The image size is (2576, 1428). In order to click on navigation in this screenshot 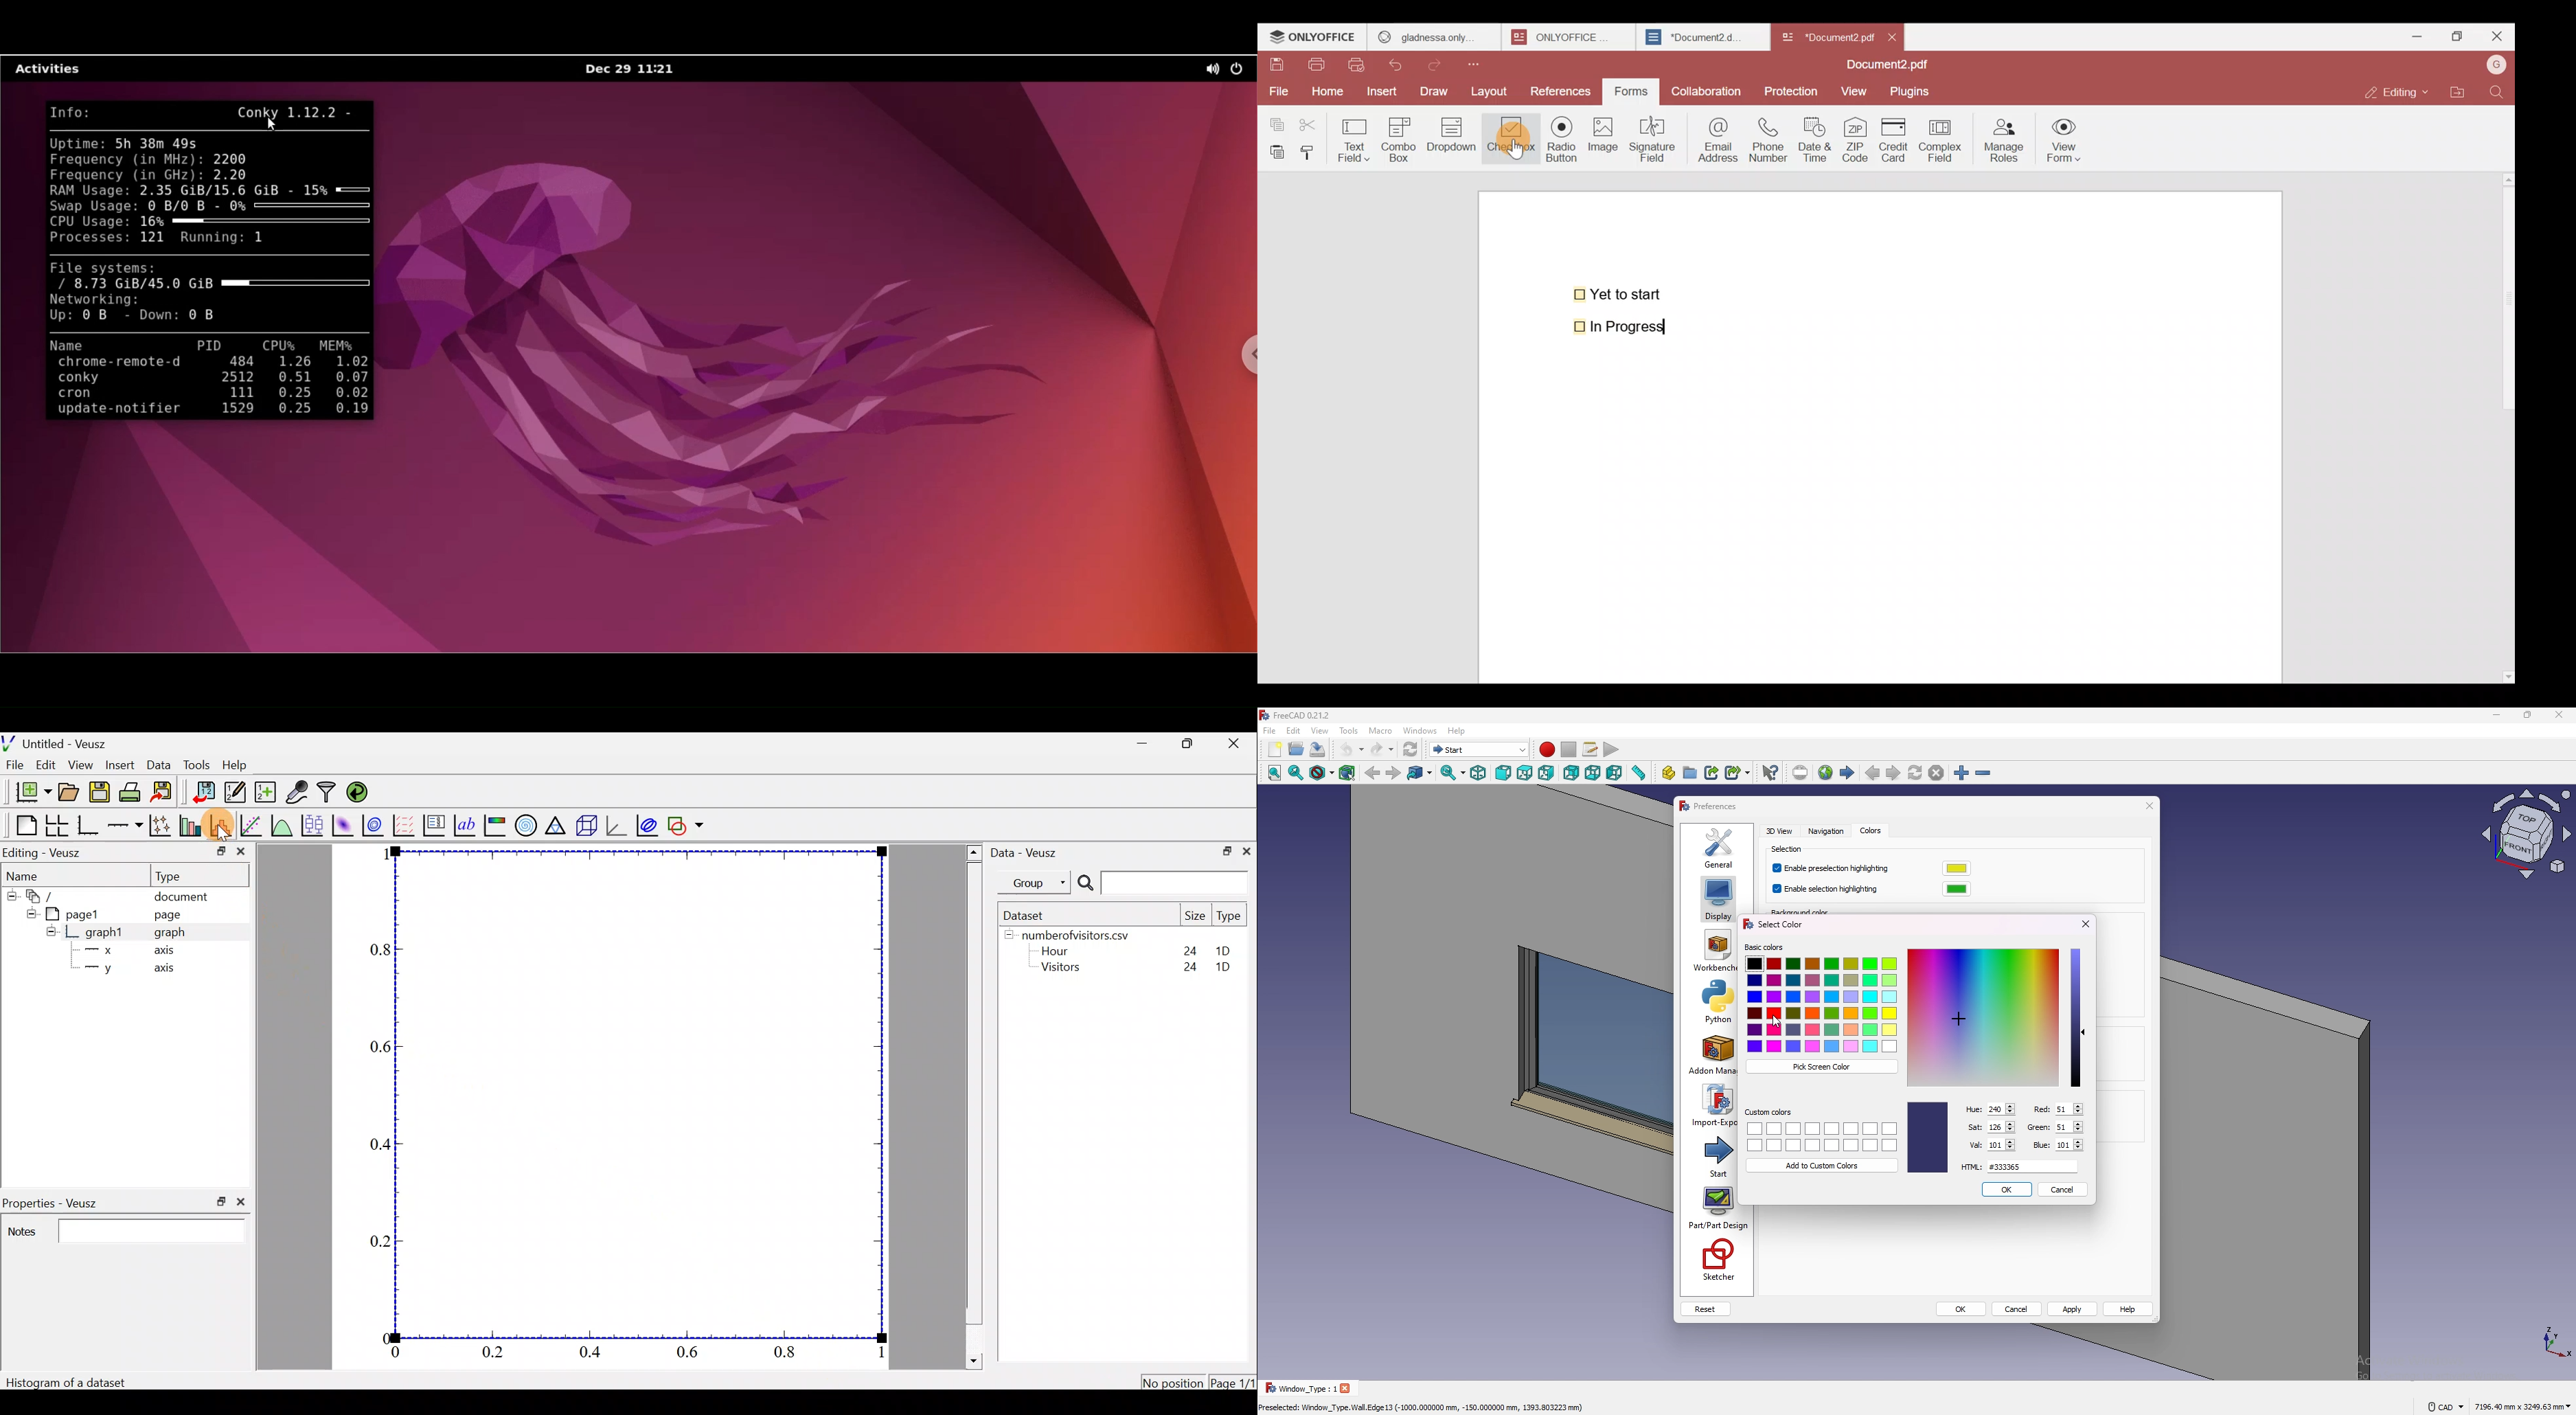, I will do `click(1824, 832)`.